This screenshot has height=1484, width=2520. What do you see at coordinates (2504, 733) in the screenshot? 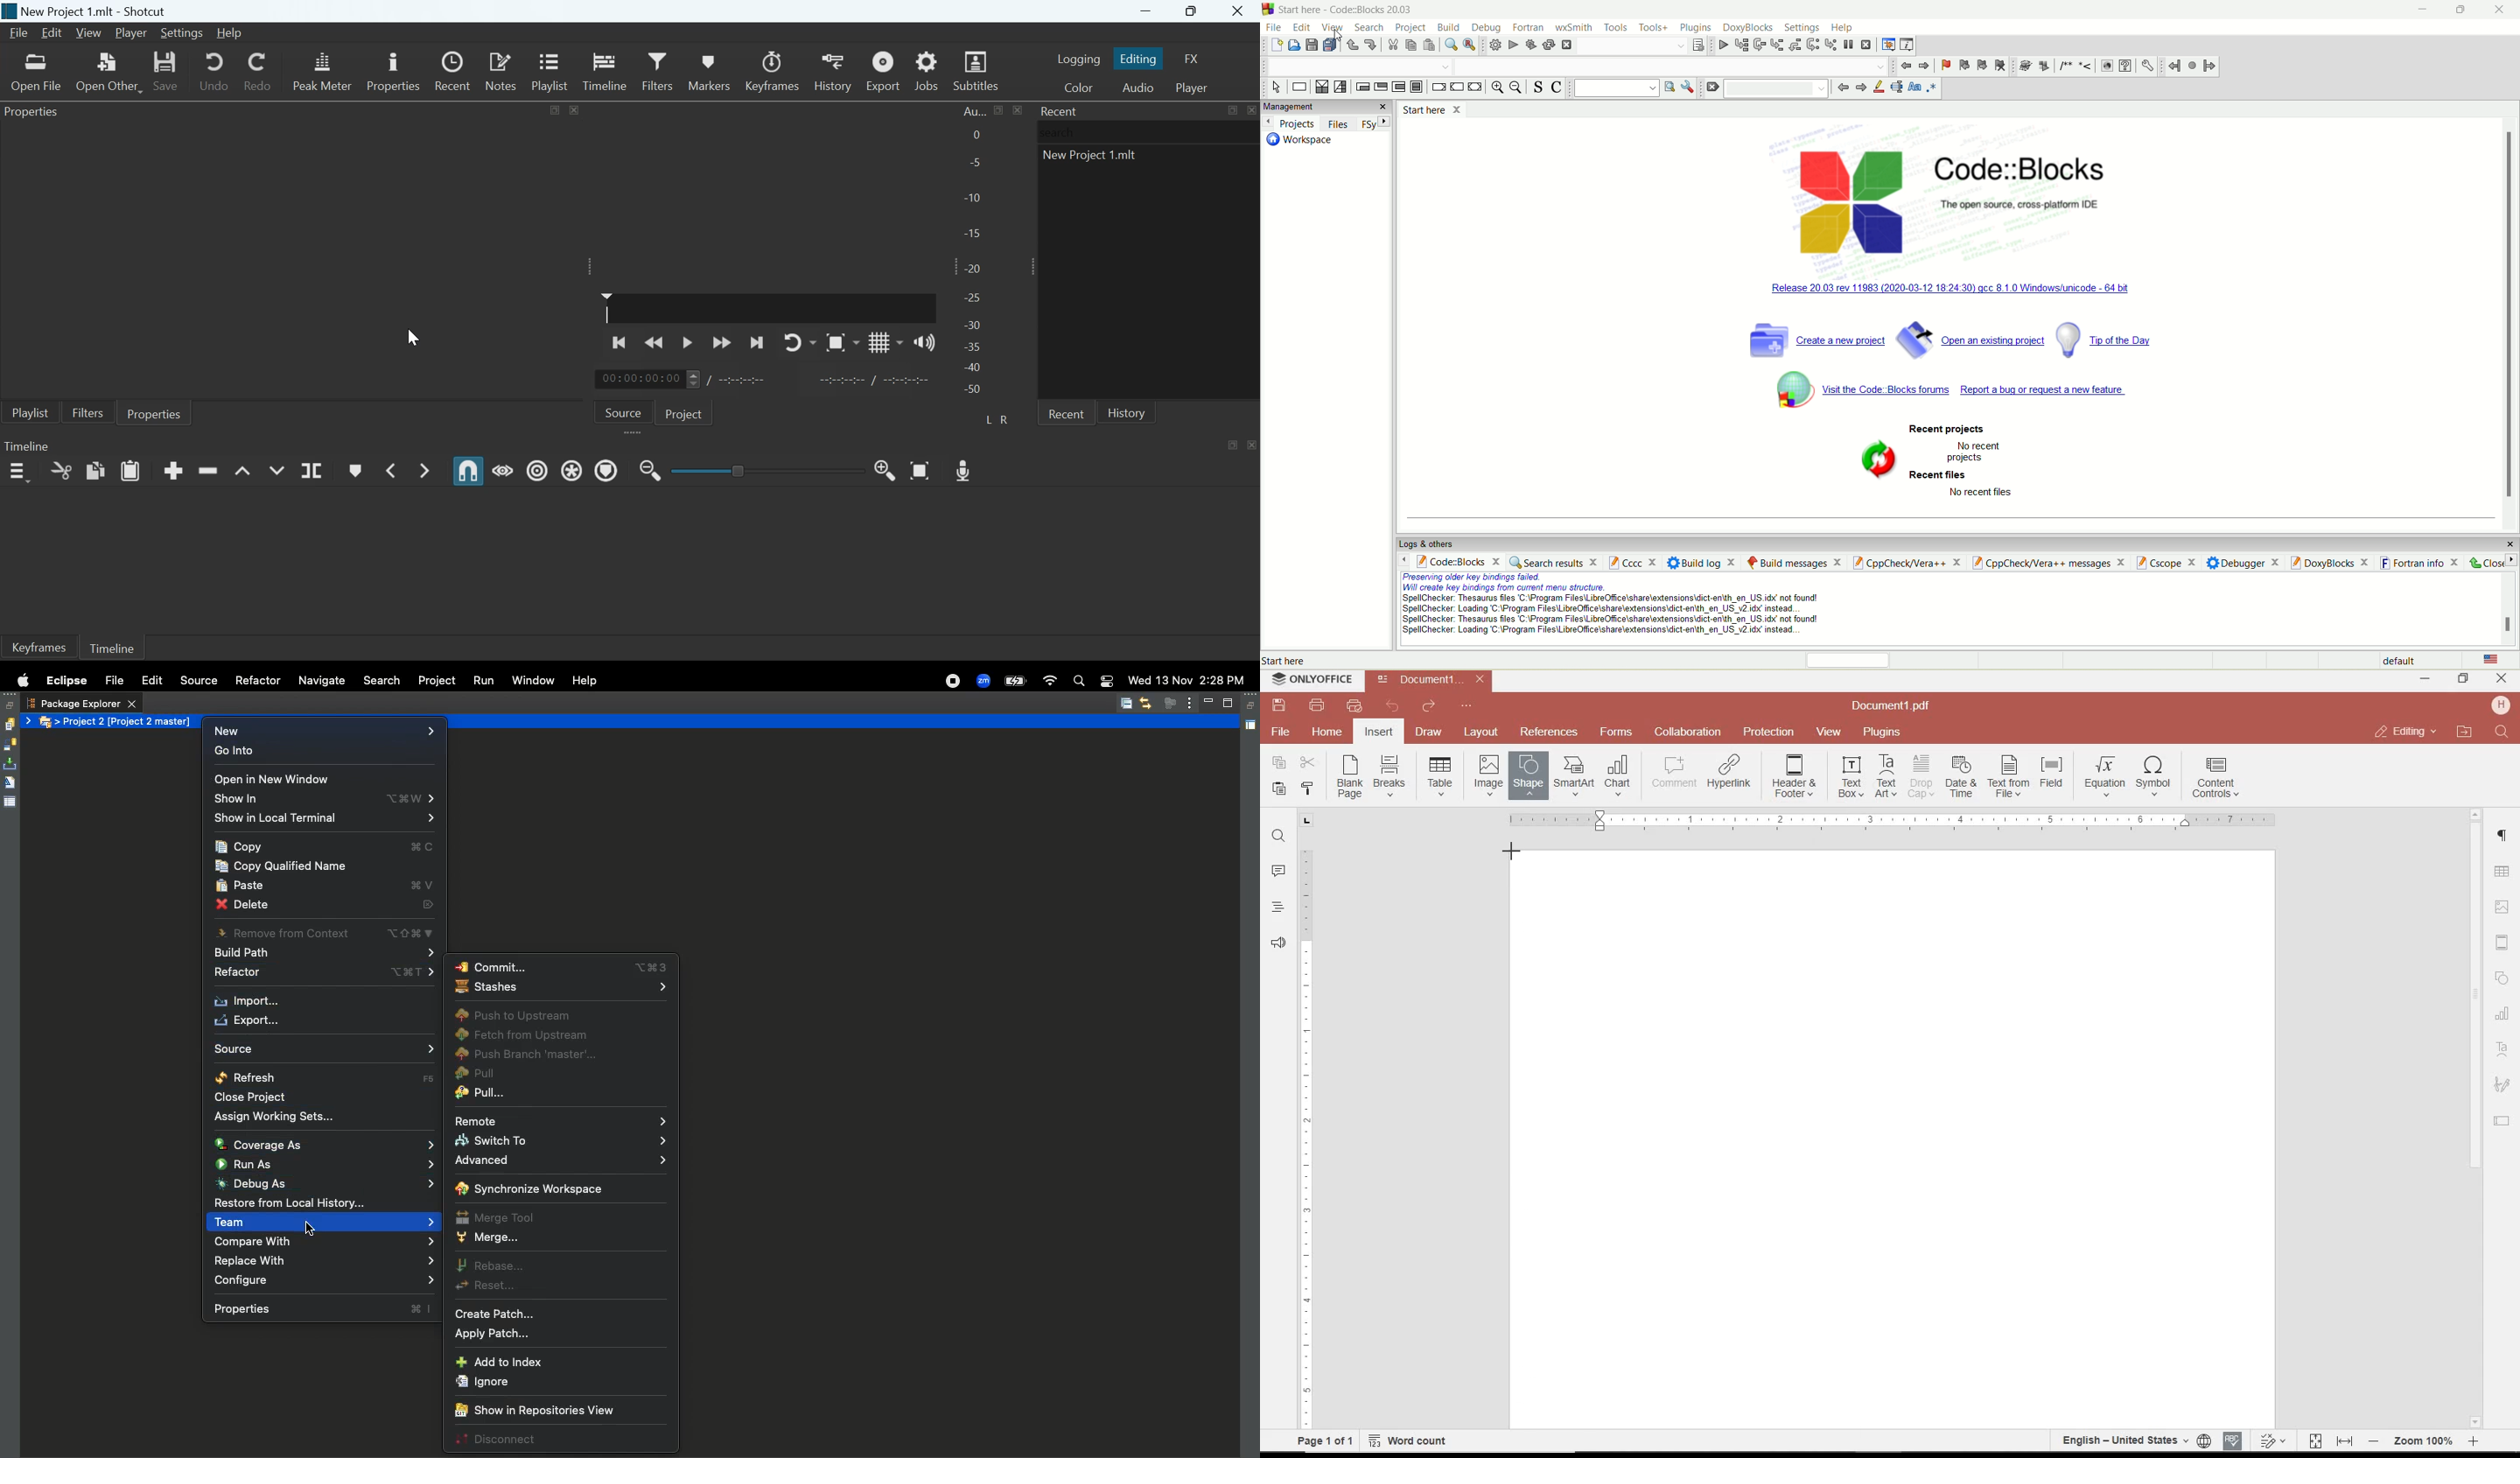
I see `find` at bounding box center [2504, 733].